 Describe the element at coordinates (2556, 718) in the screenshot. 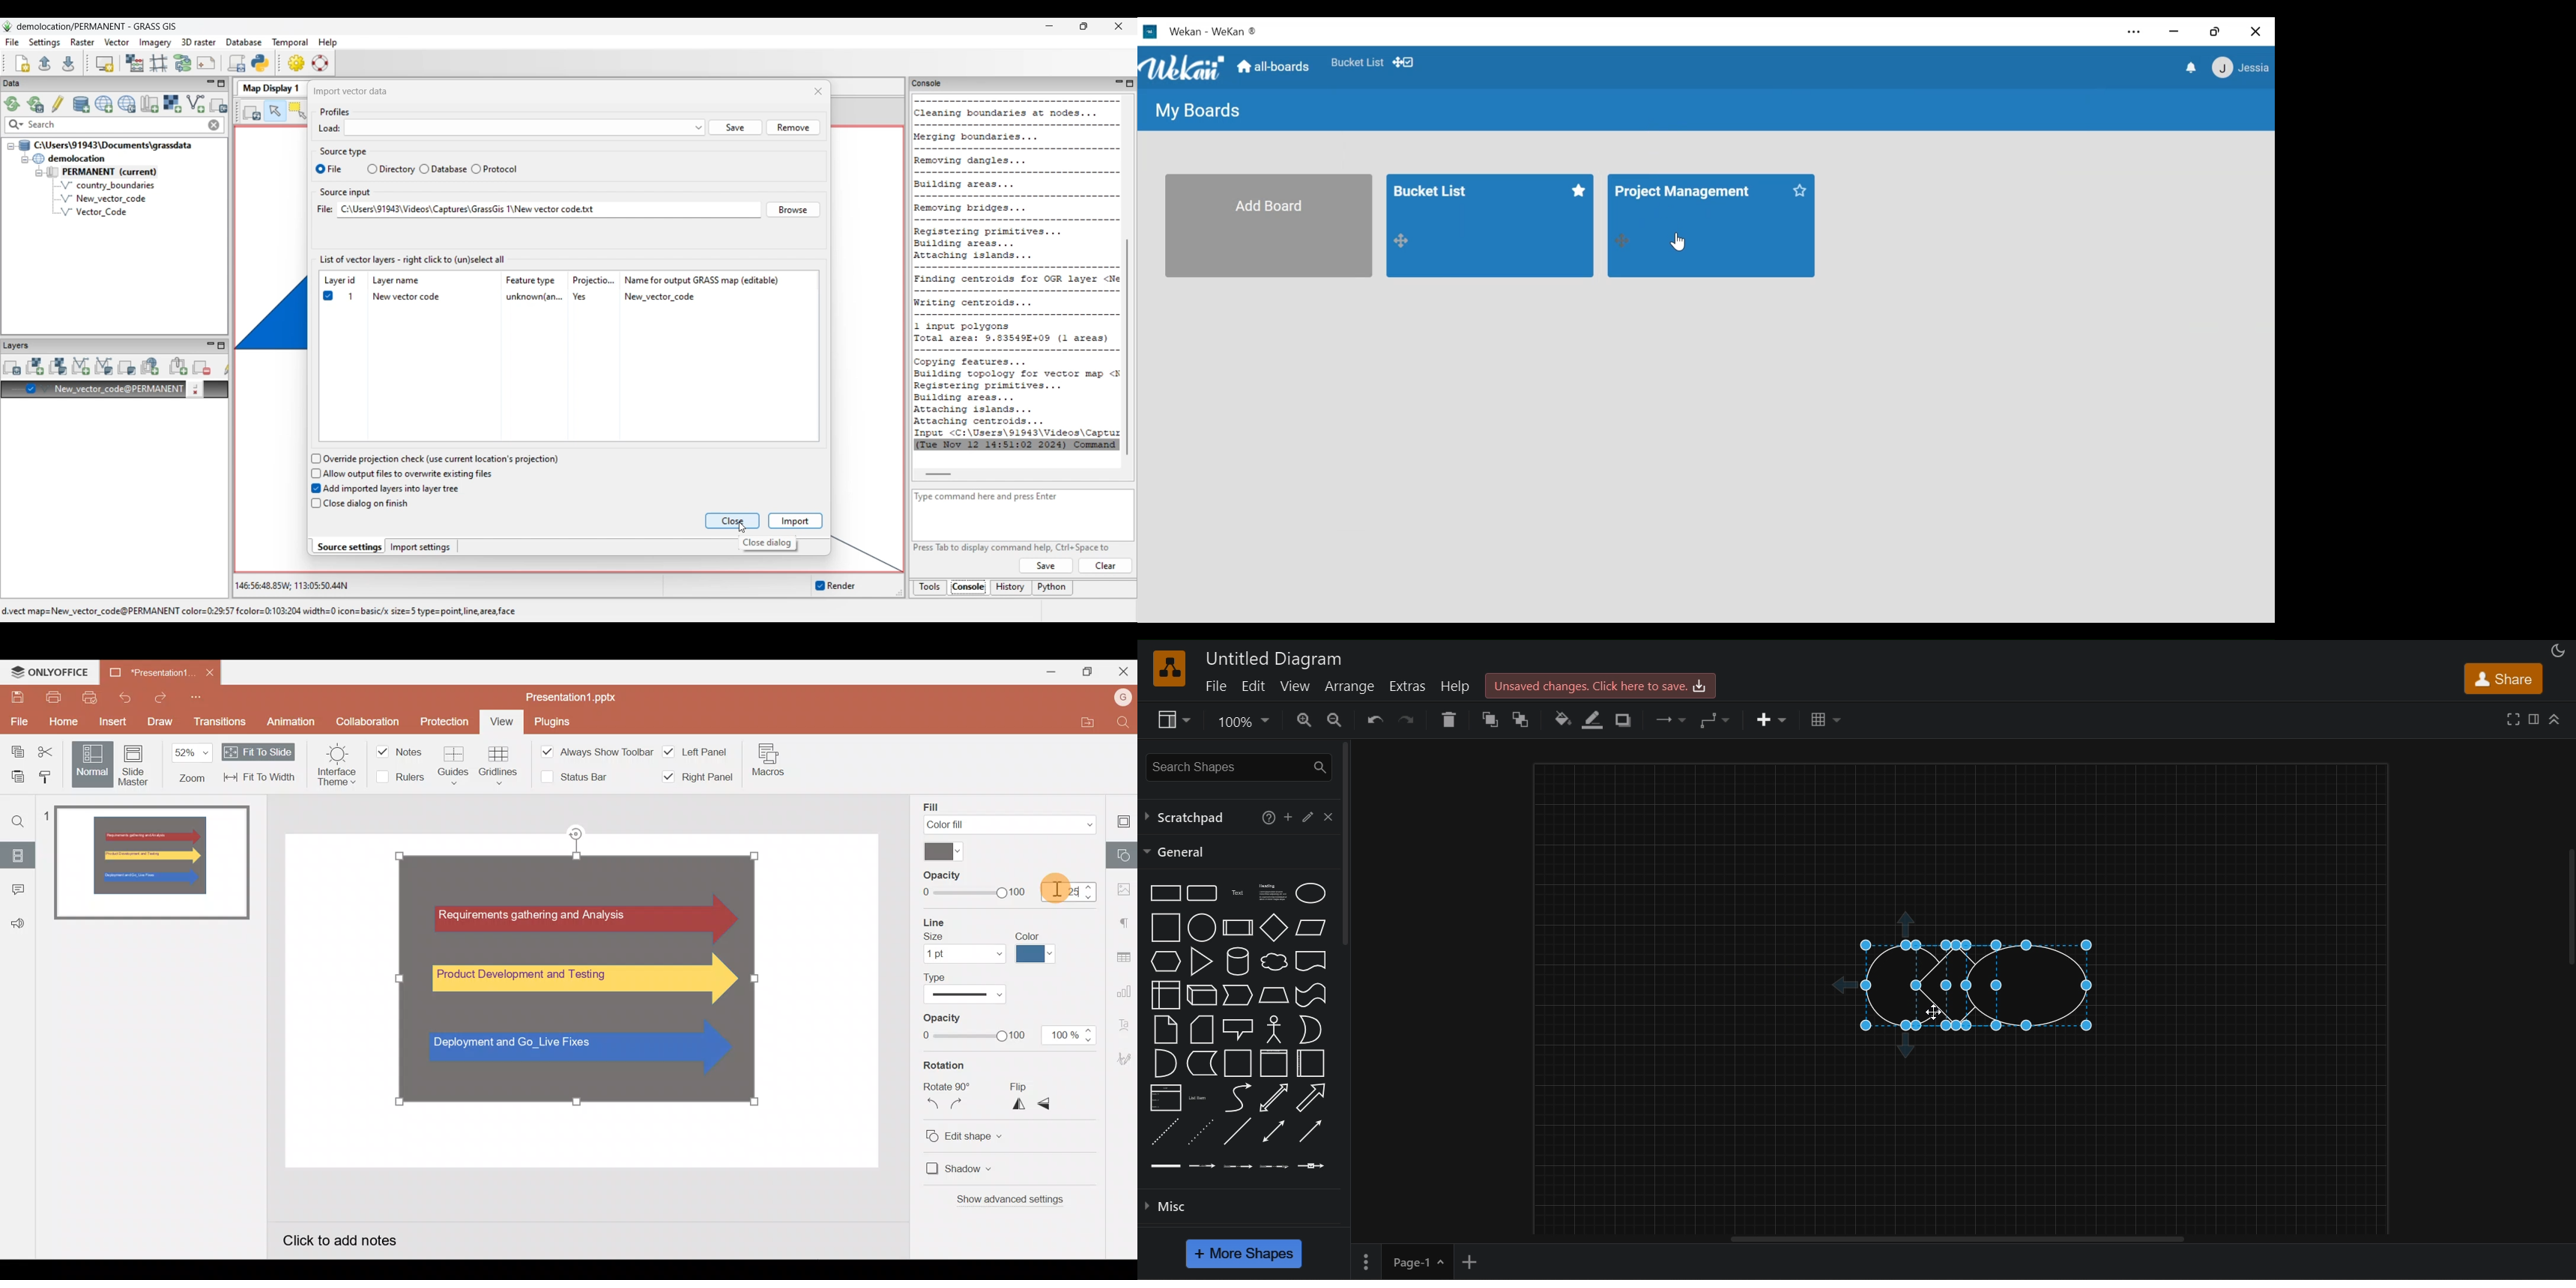

I see `collapse/expand ` at that location.